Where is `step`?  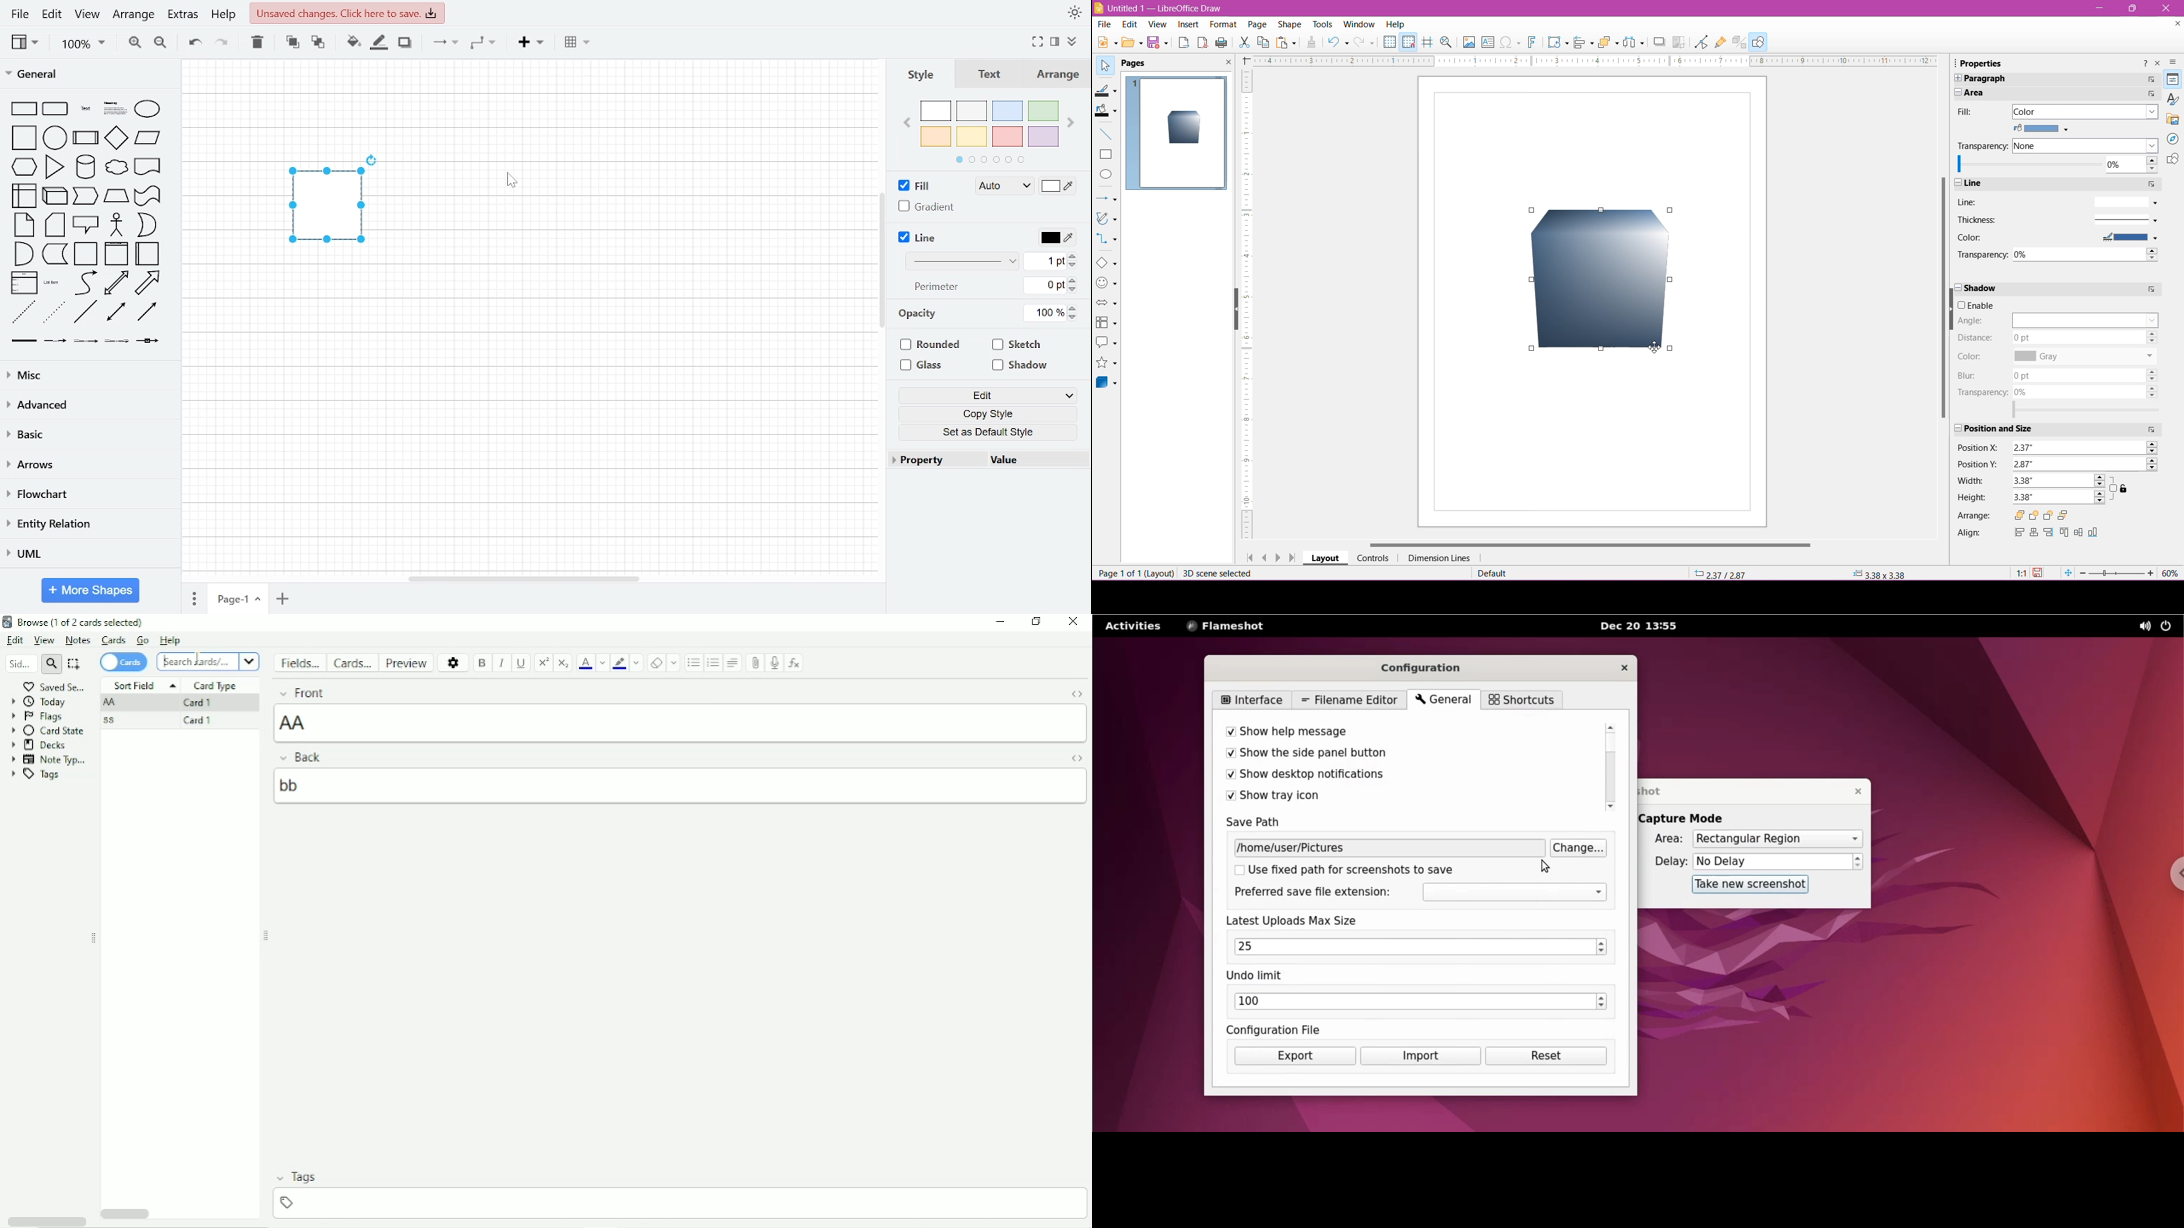 step is located at coordinates (85, 195).